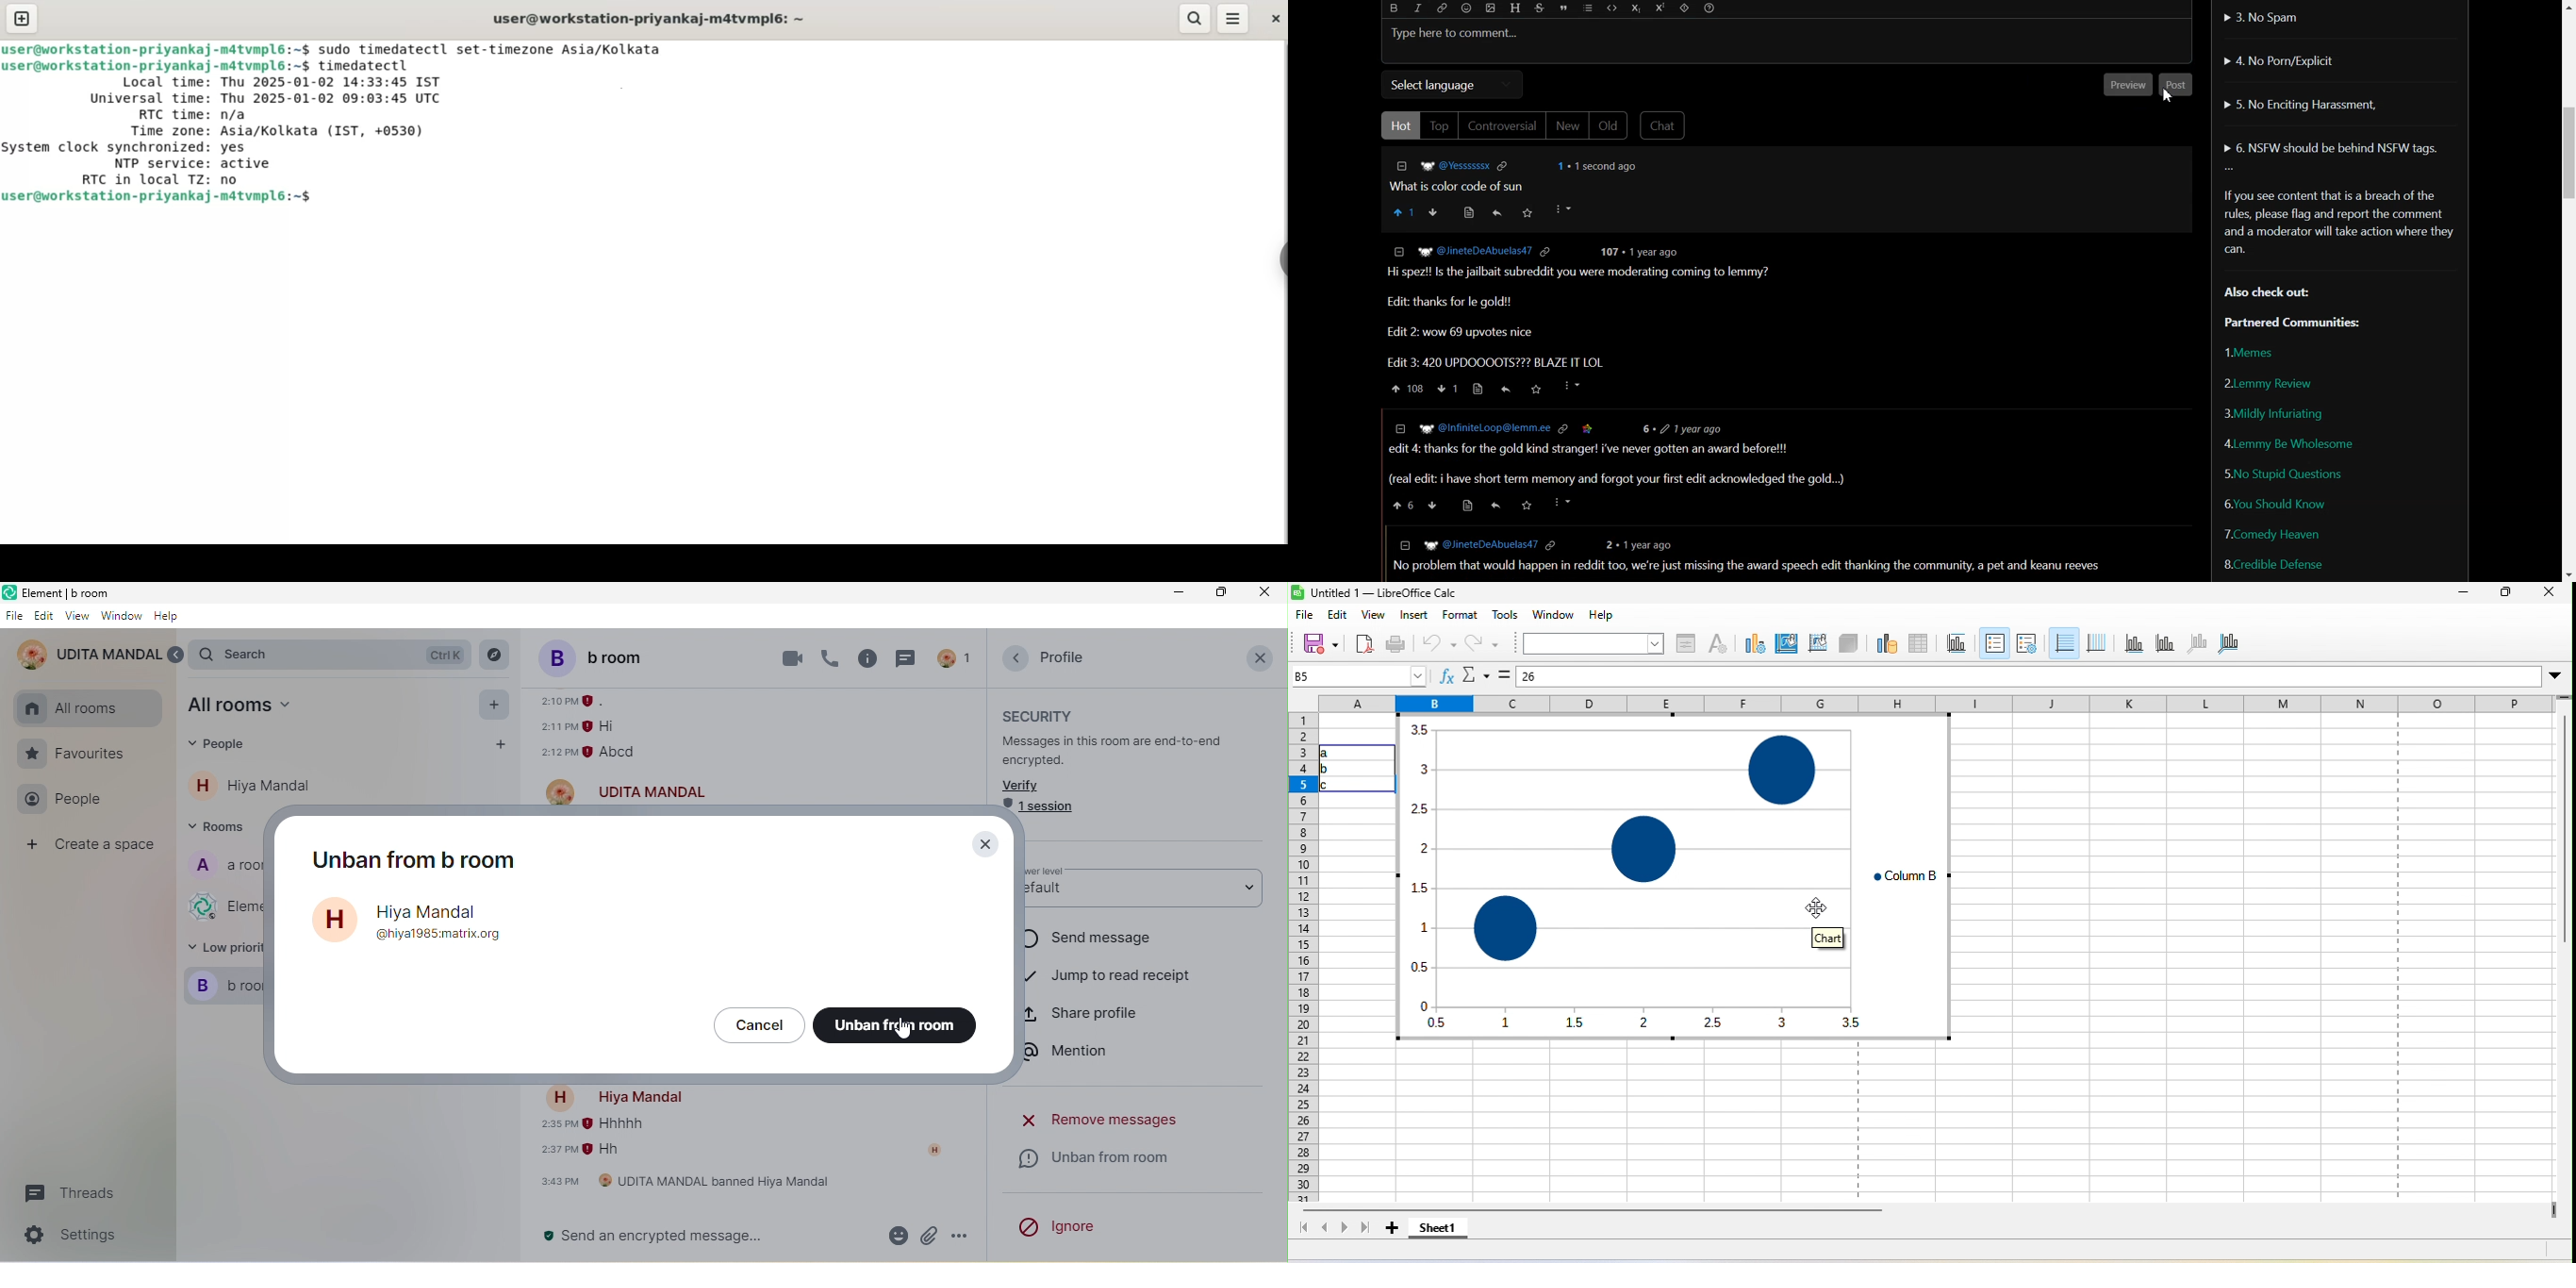  What do you see at coordinates (1817, 642) in the screenshot?
I see `format wall` at bounding box center [1817, 642].